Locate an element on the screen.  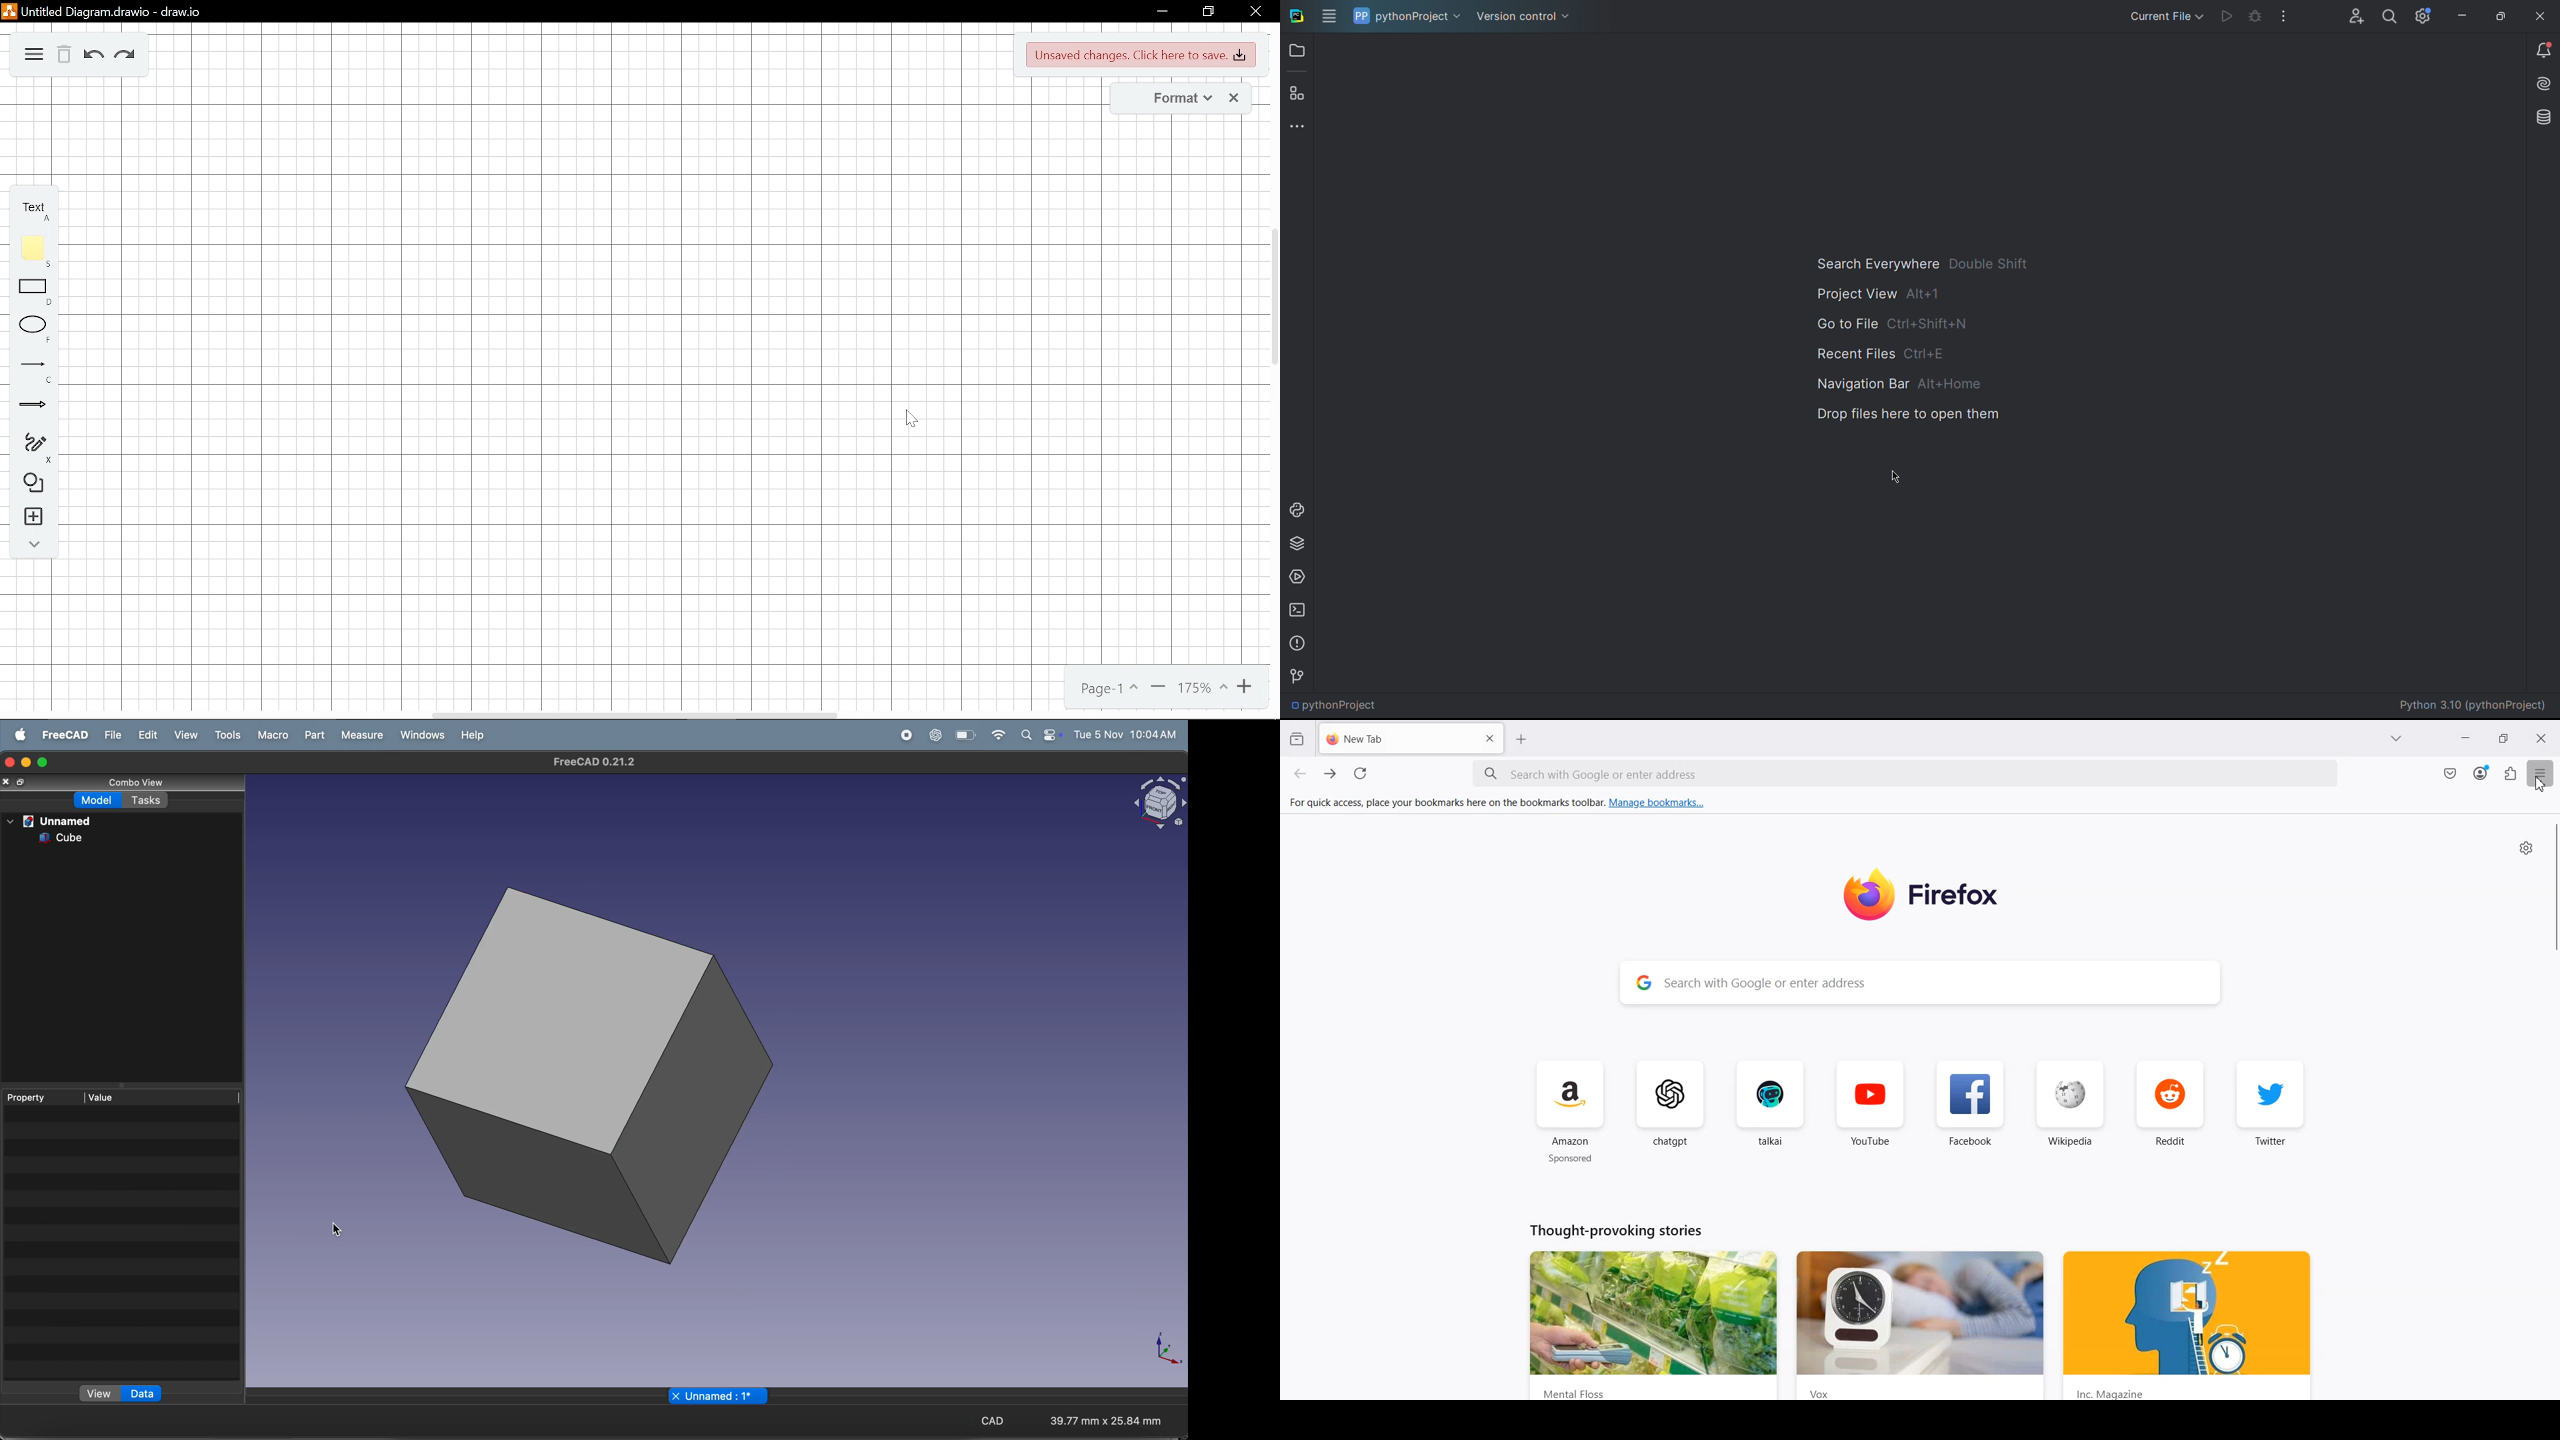
file is located at coordinates (108, 735).